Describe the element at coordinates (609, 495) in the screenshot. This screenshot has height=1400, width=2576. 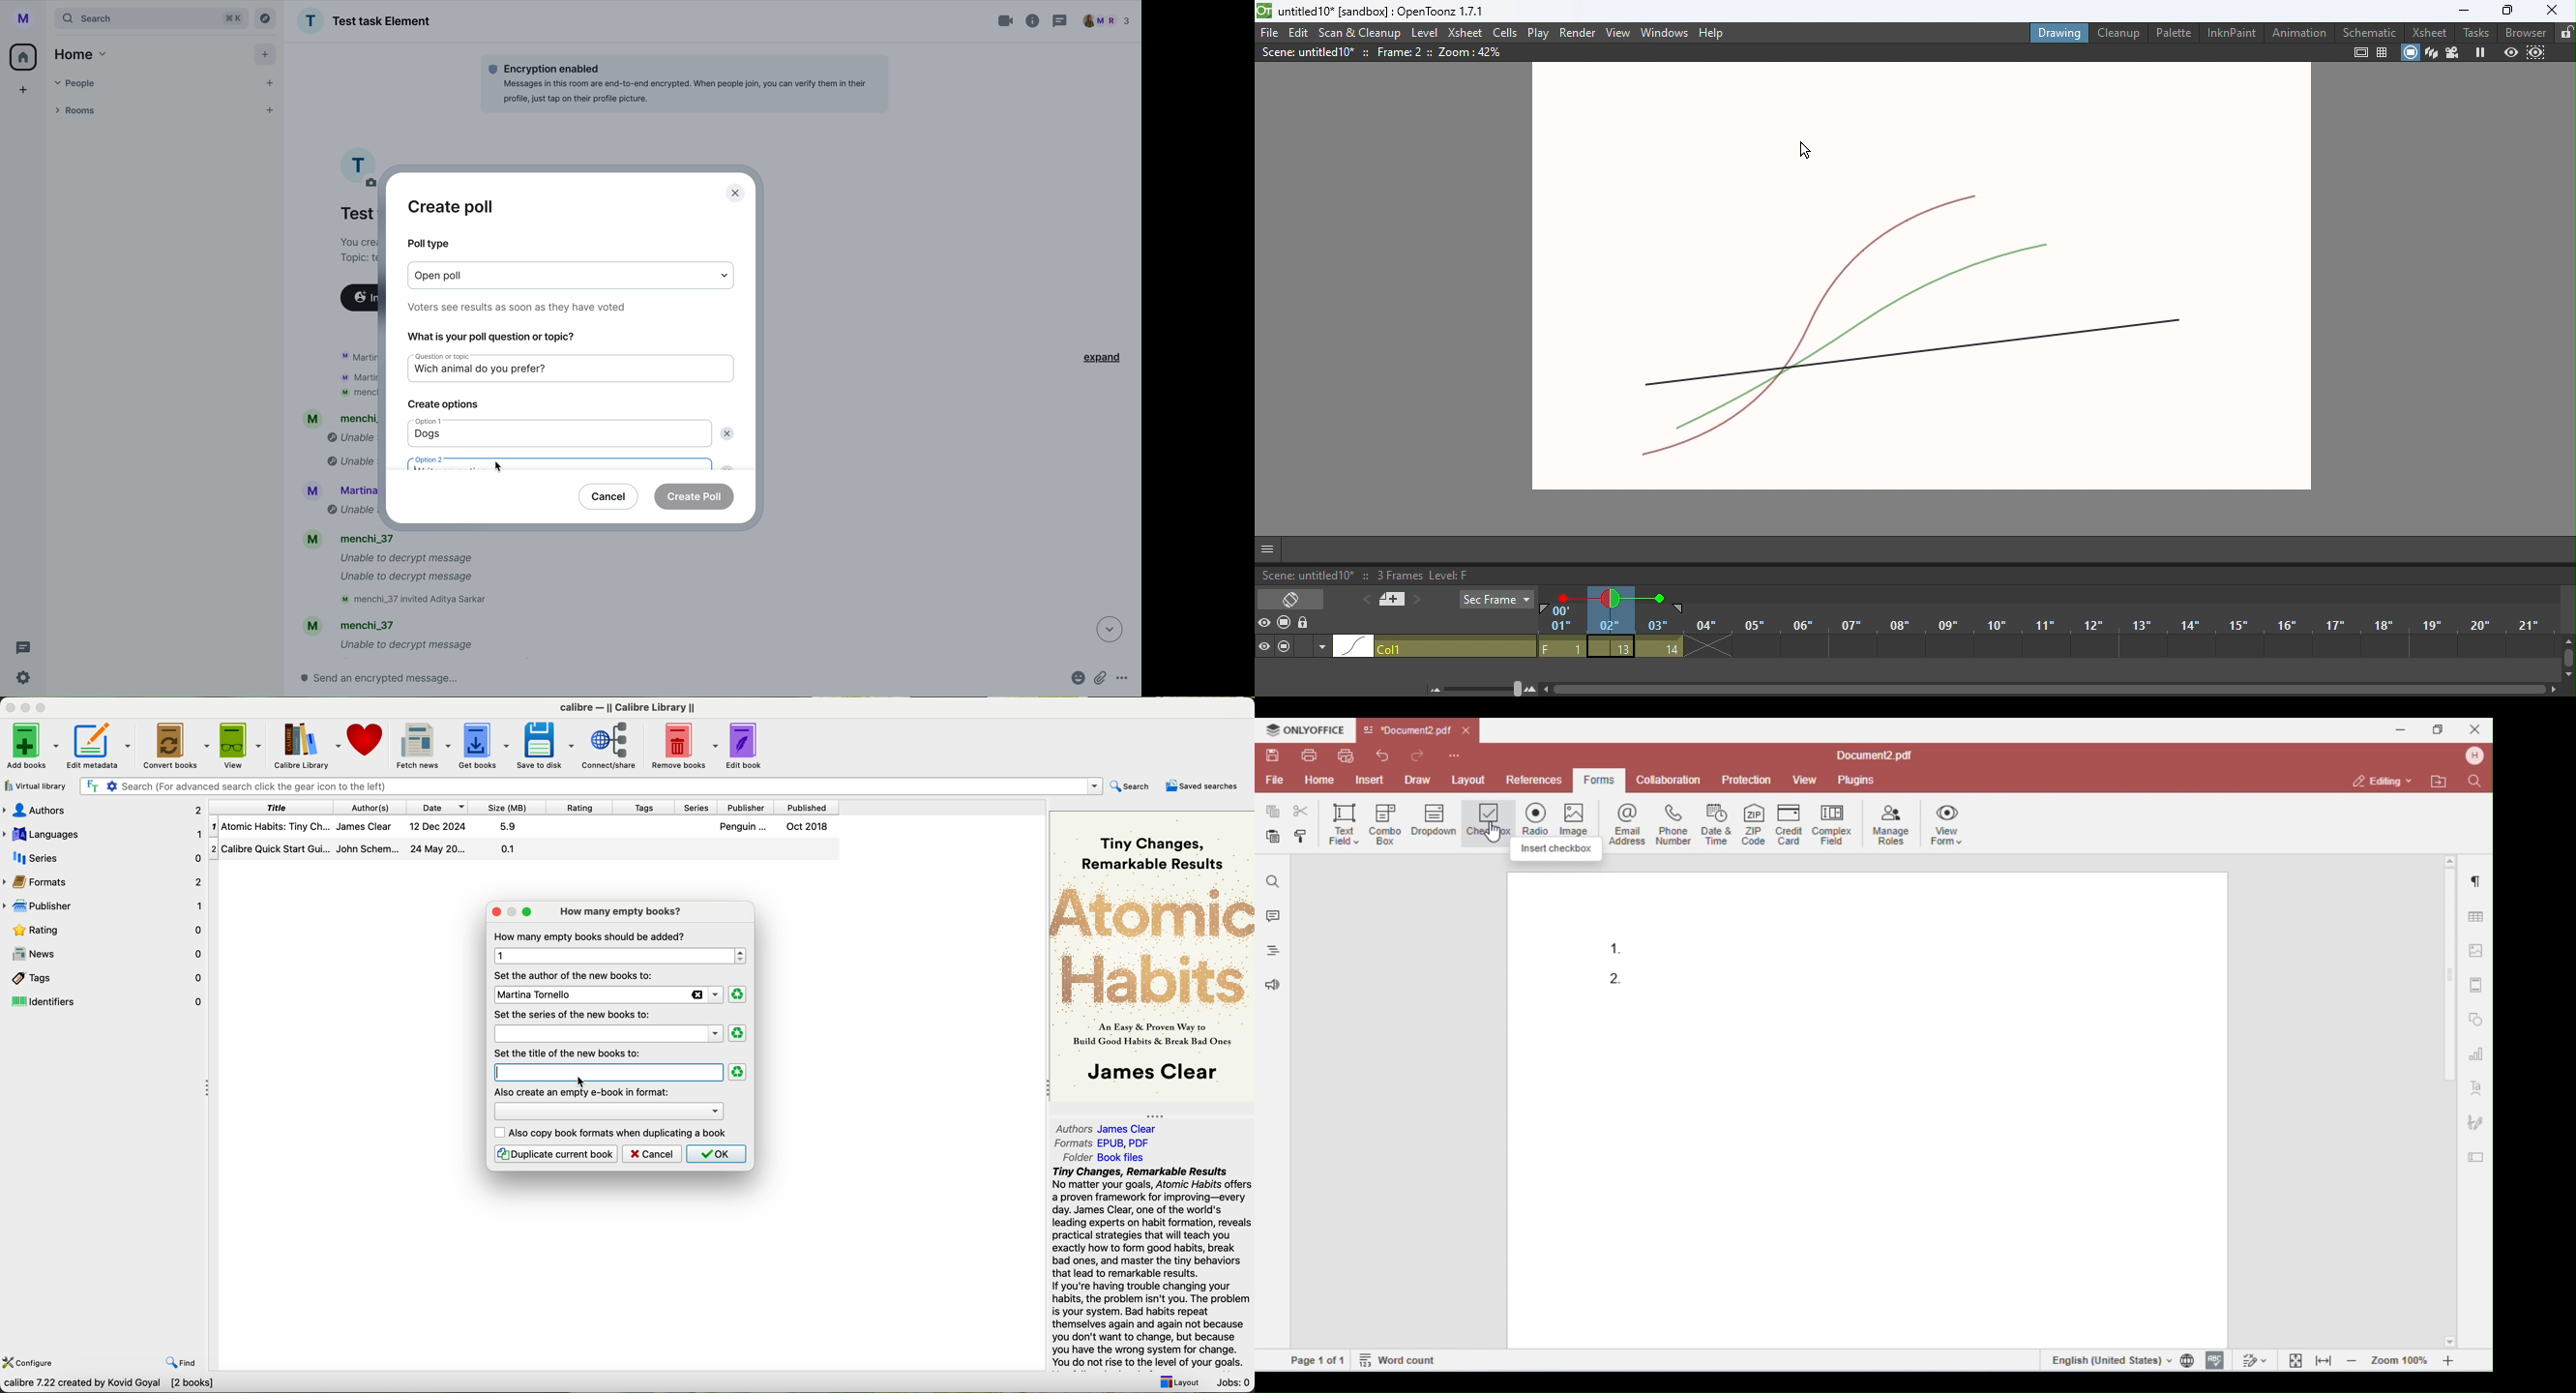
I see `cancel button` at that location.